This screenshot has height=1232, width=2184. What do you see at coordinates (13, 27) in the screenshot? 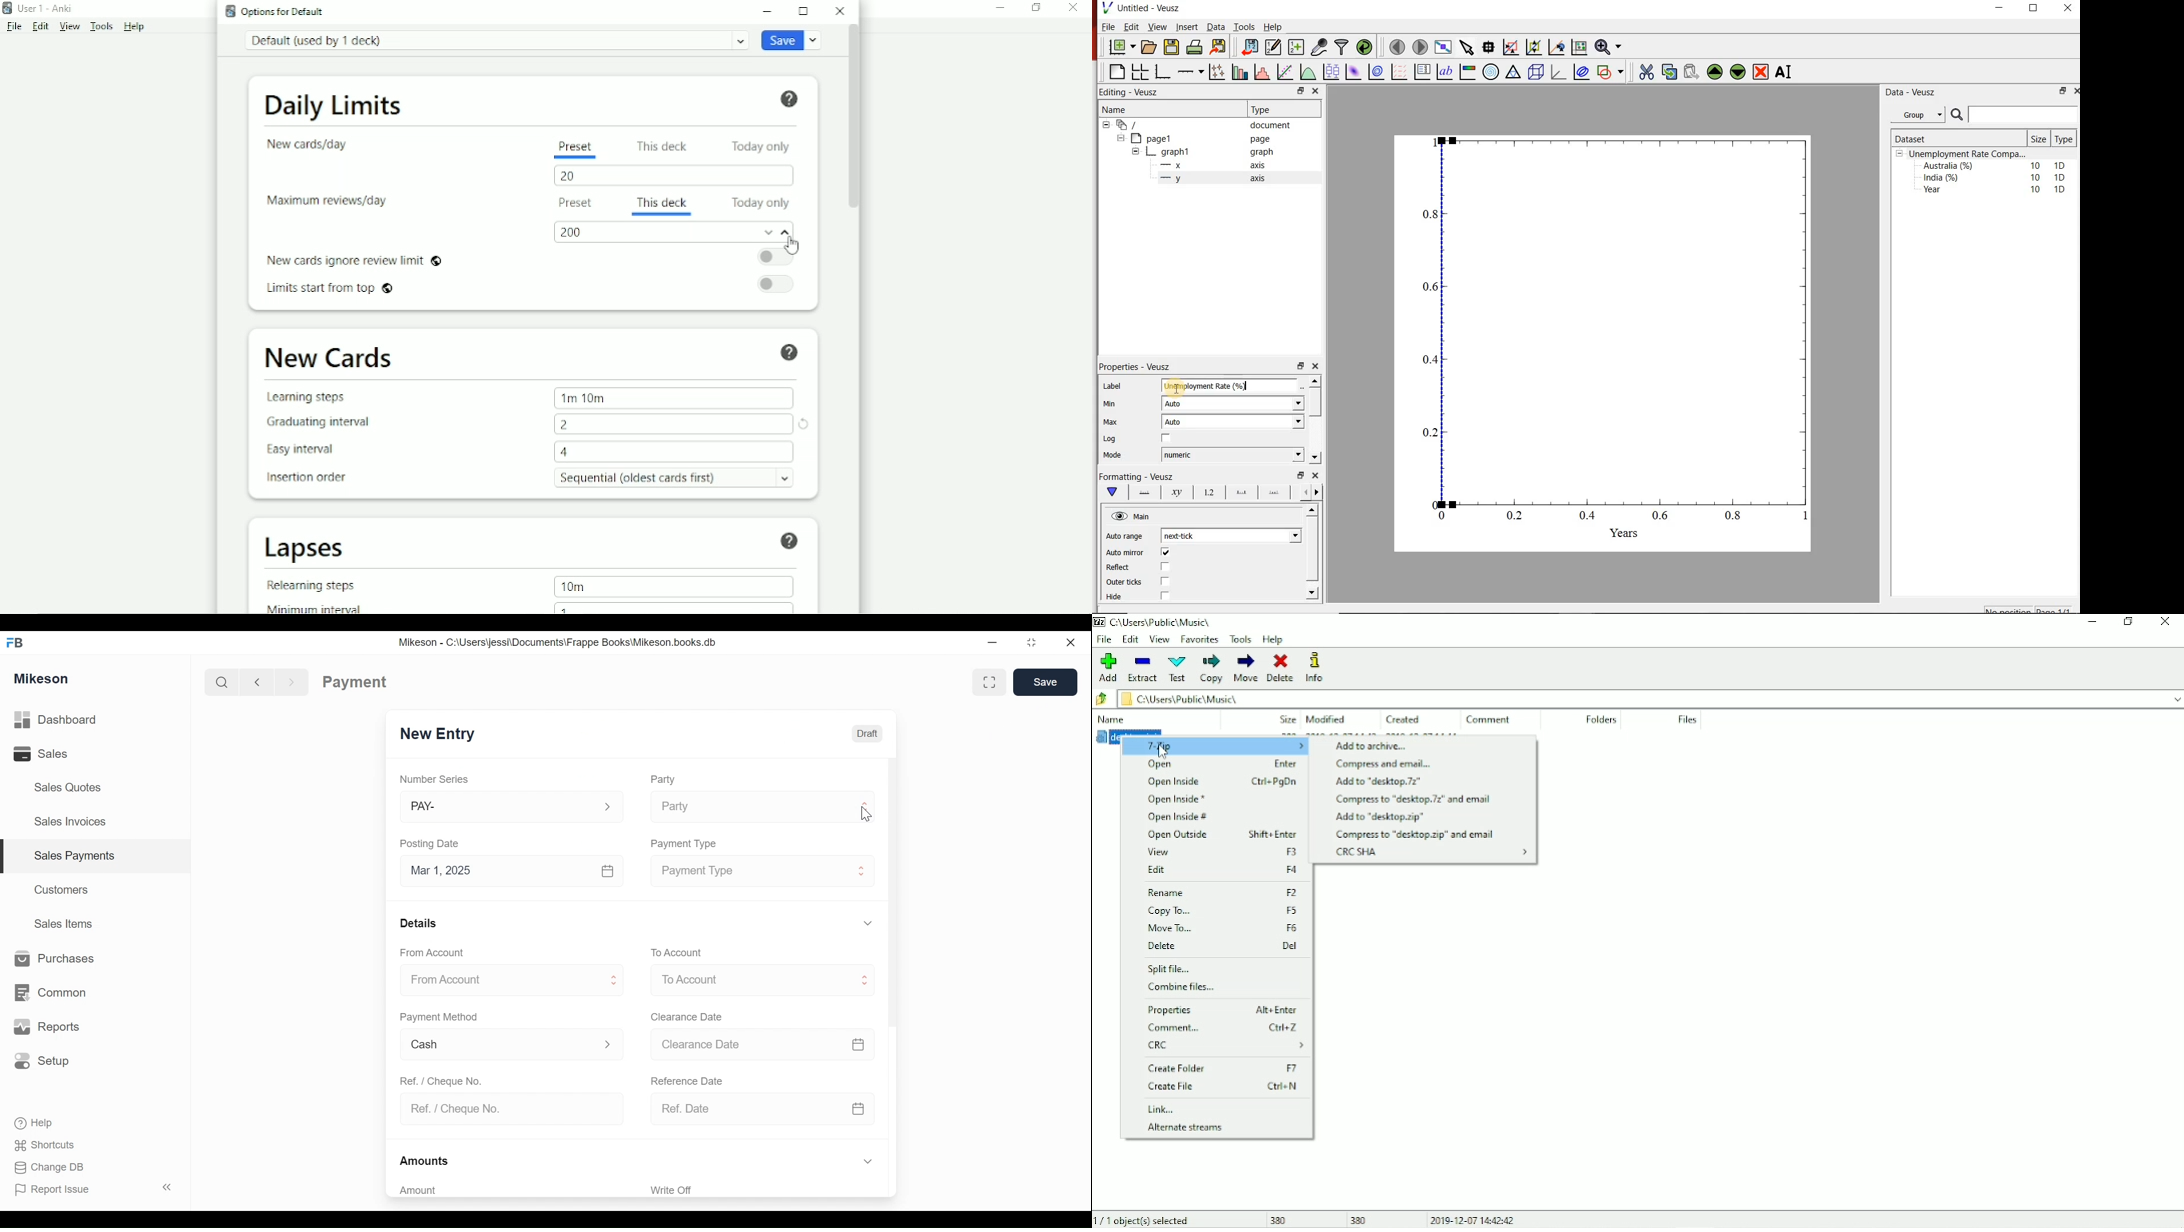
I see `File` at bounding box center [13, 27].